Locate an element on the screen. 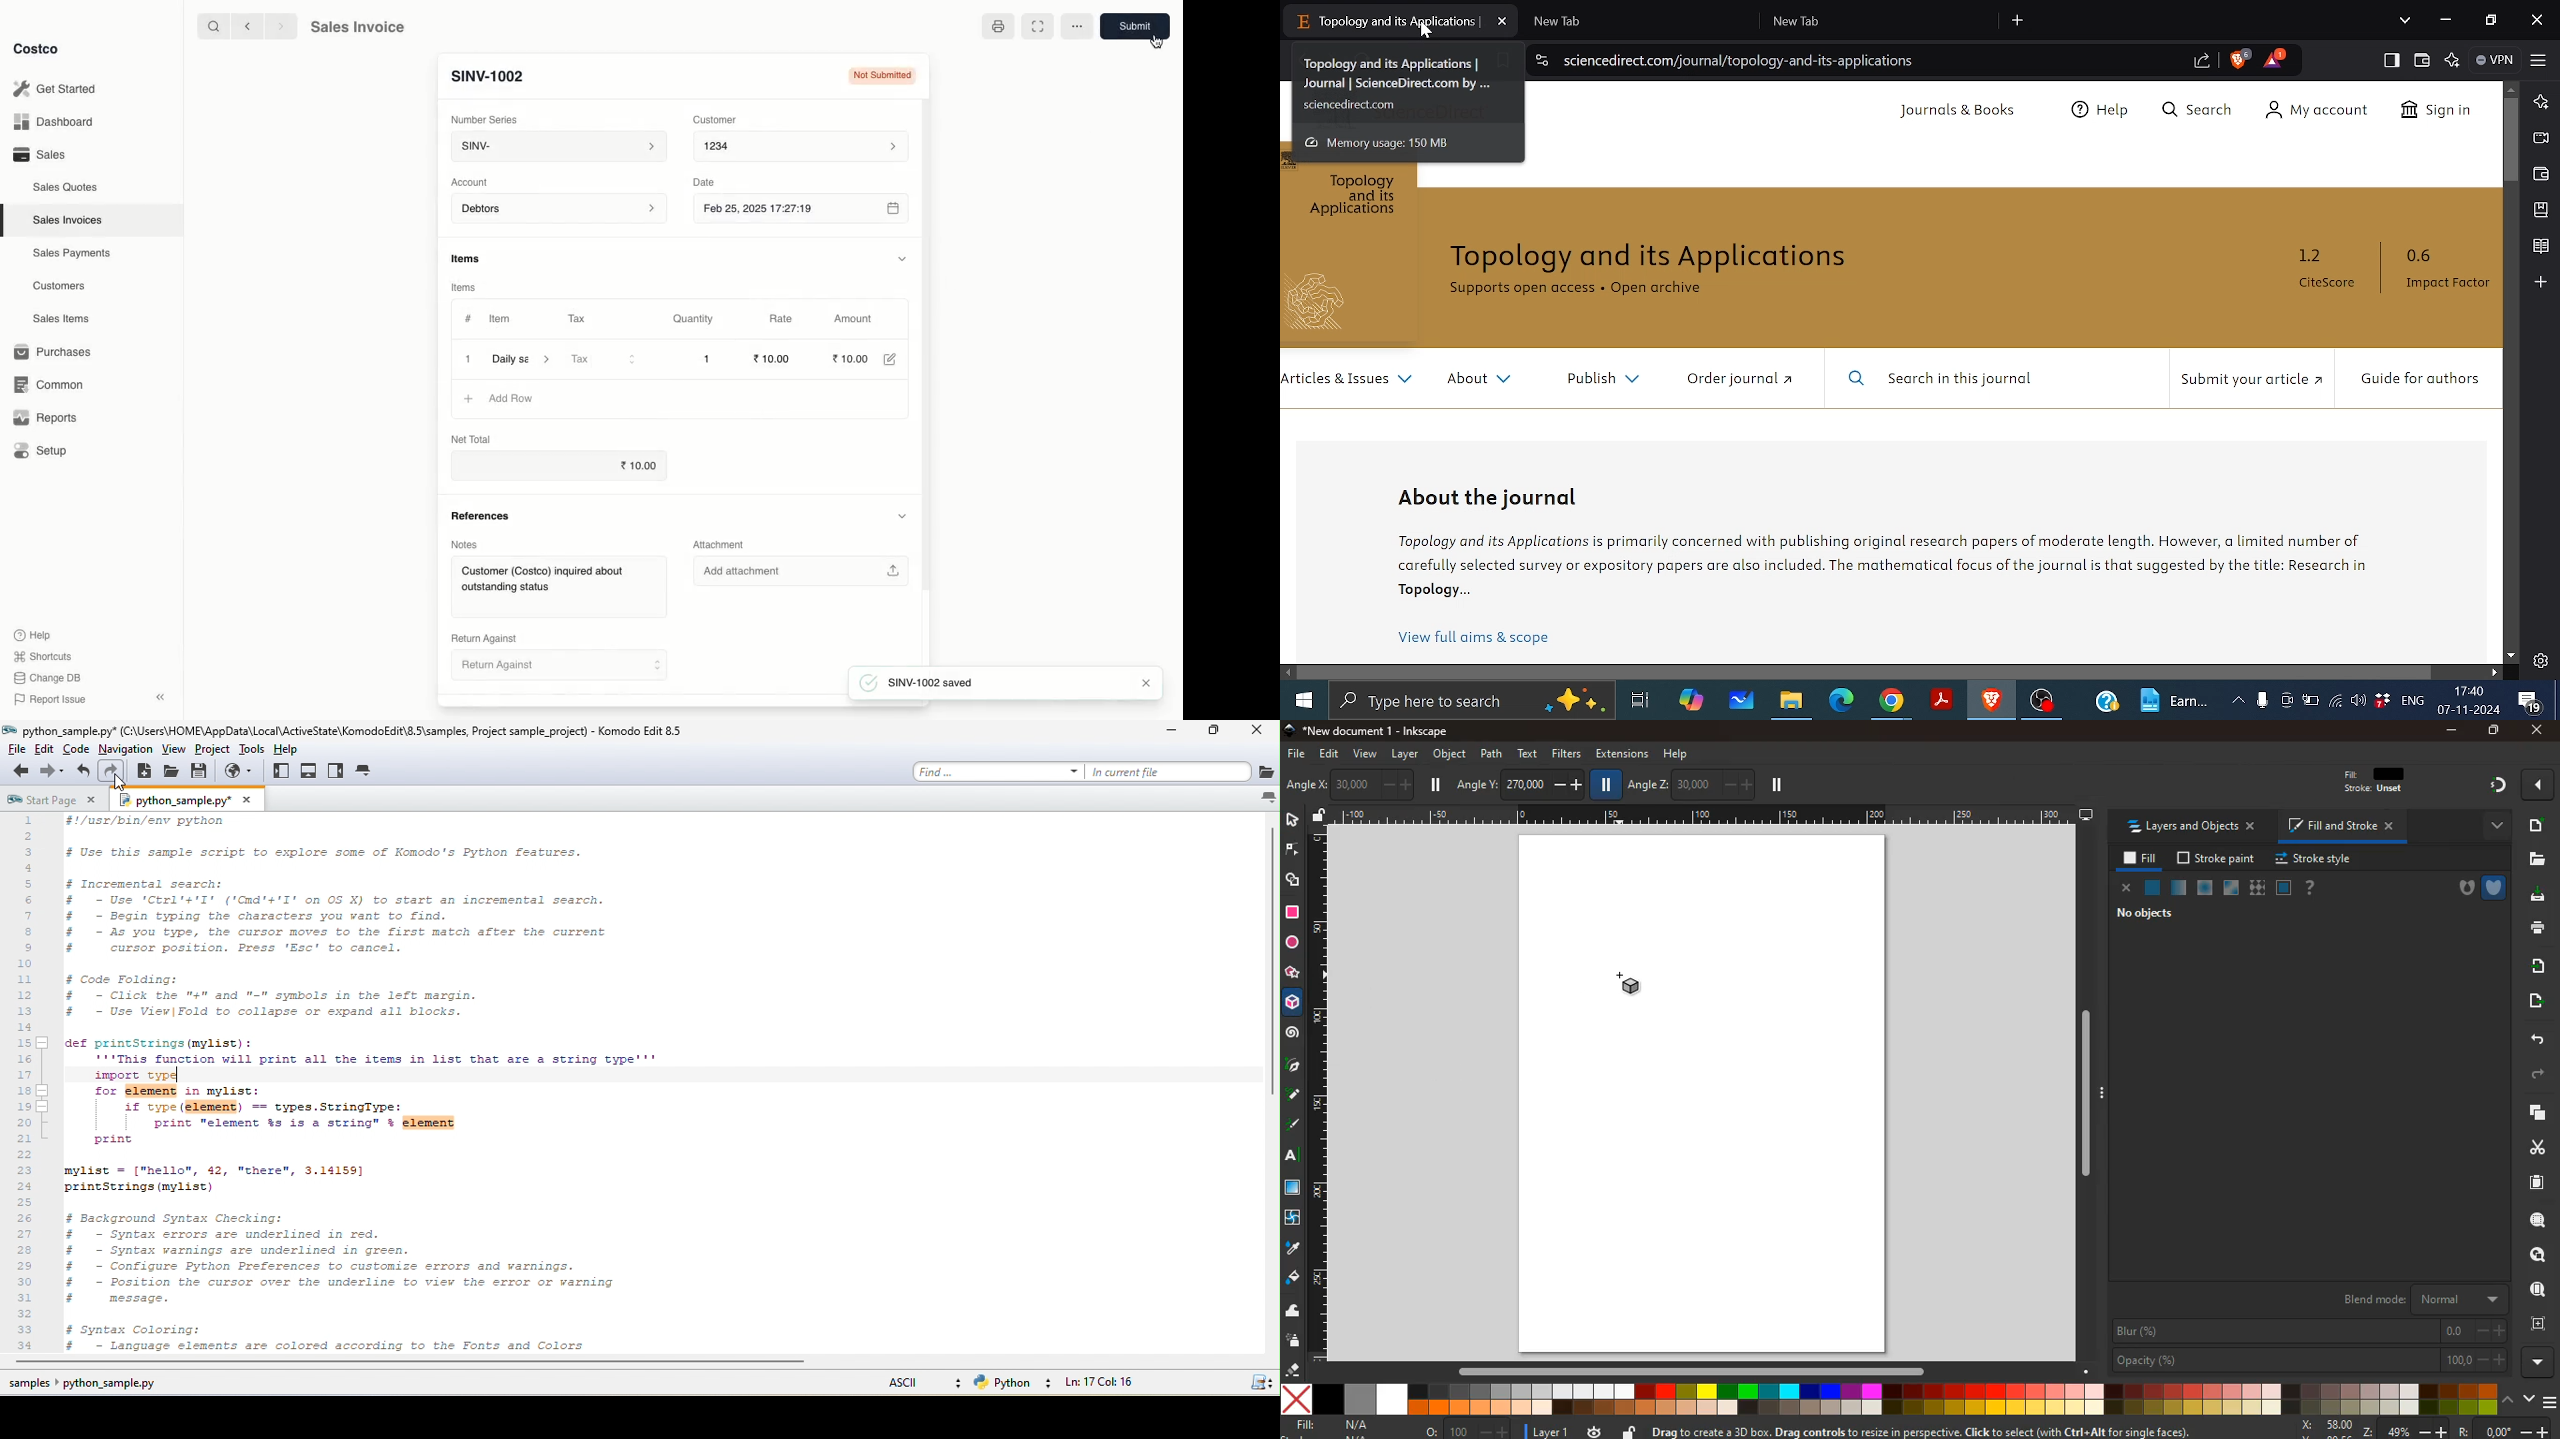 This screenshot has width=2576, height=1456. ‘Account is located at coordinates (472, 182).